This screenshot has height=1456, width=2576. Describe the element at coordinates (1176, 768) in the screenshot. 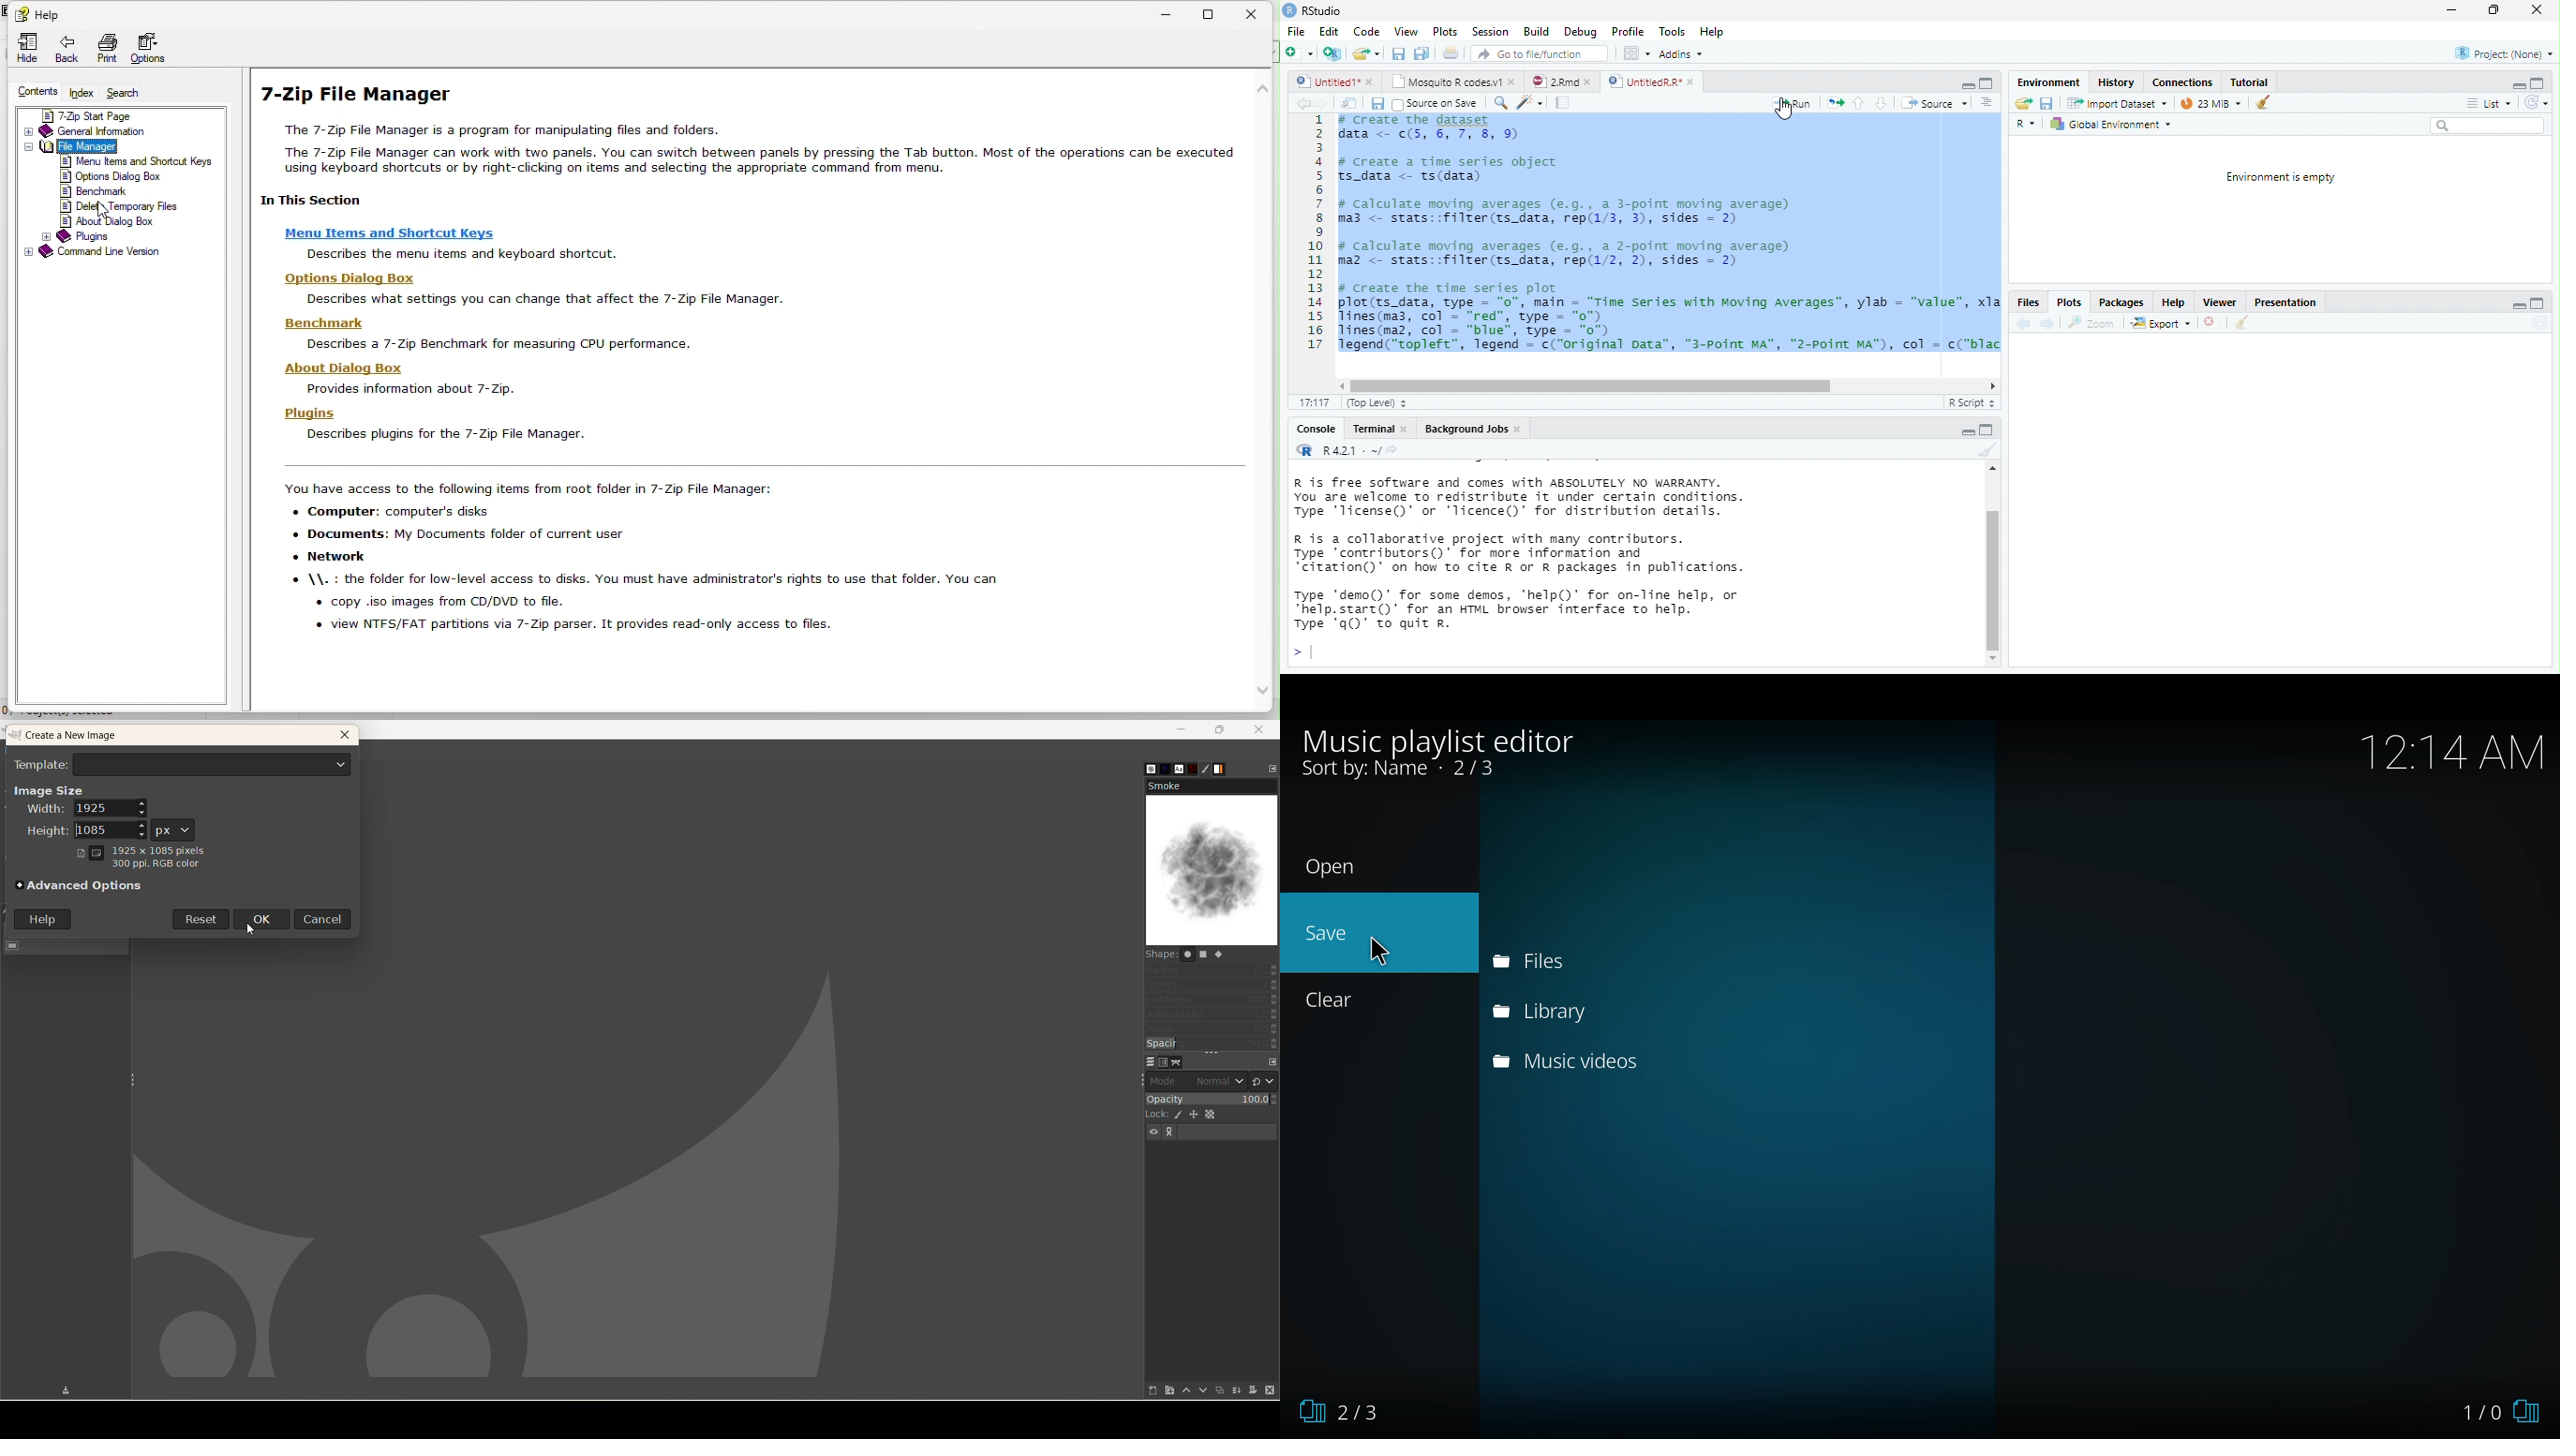

I see `font` at that location.